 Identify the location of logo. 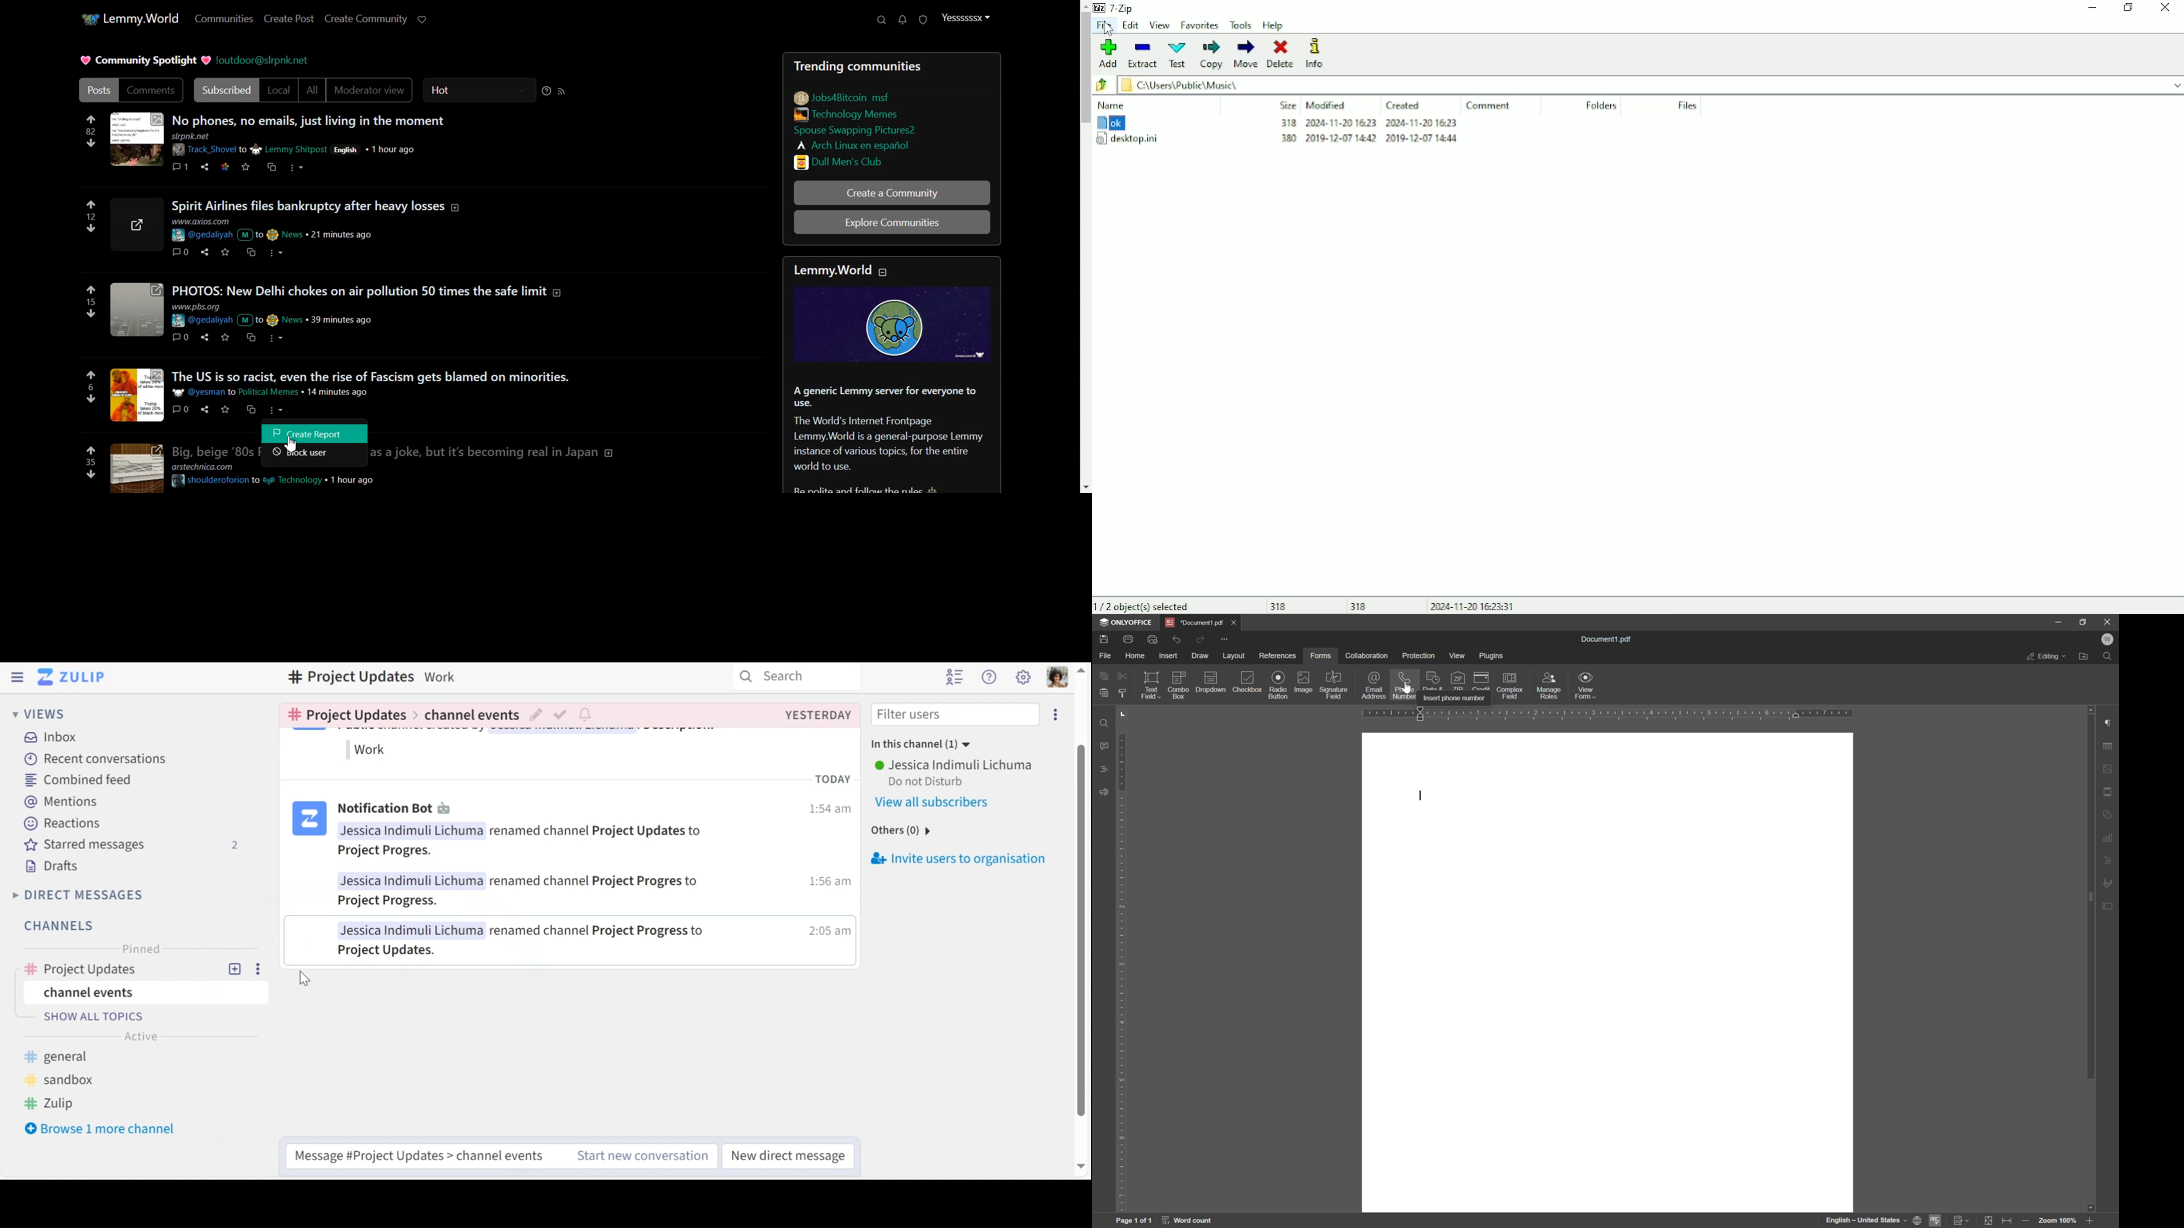
(309, 820).